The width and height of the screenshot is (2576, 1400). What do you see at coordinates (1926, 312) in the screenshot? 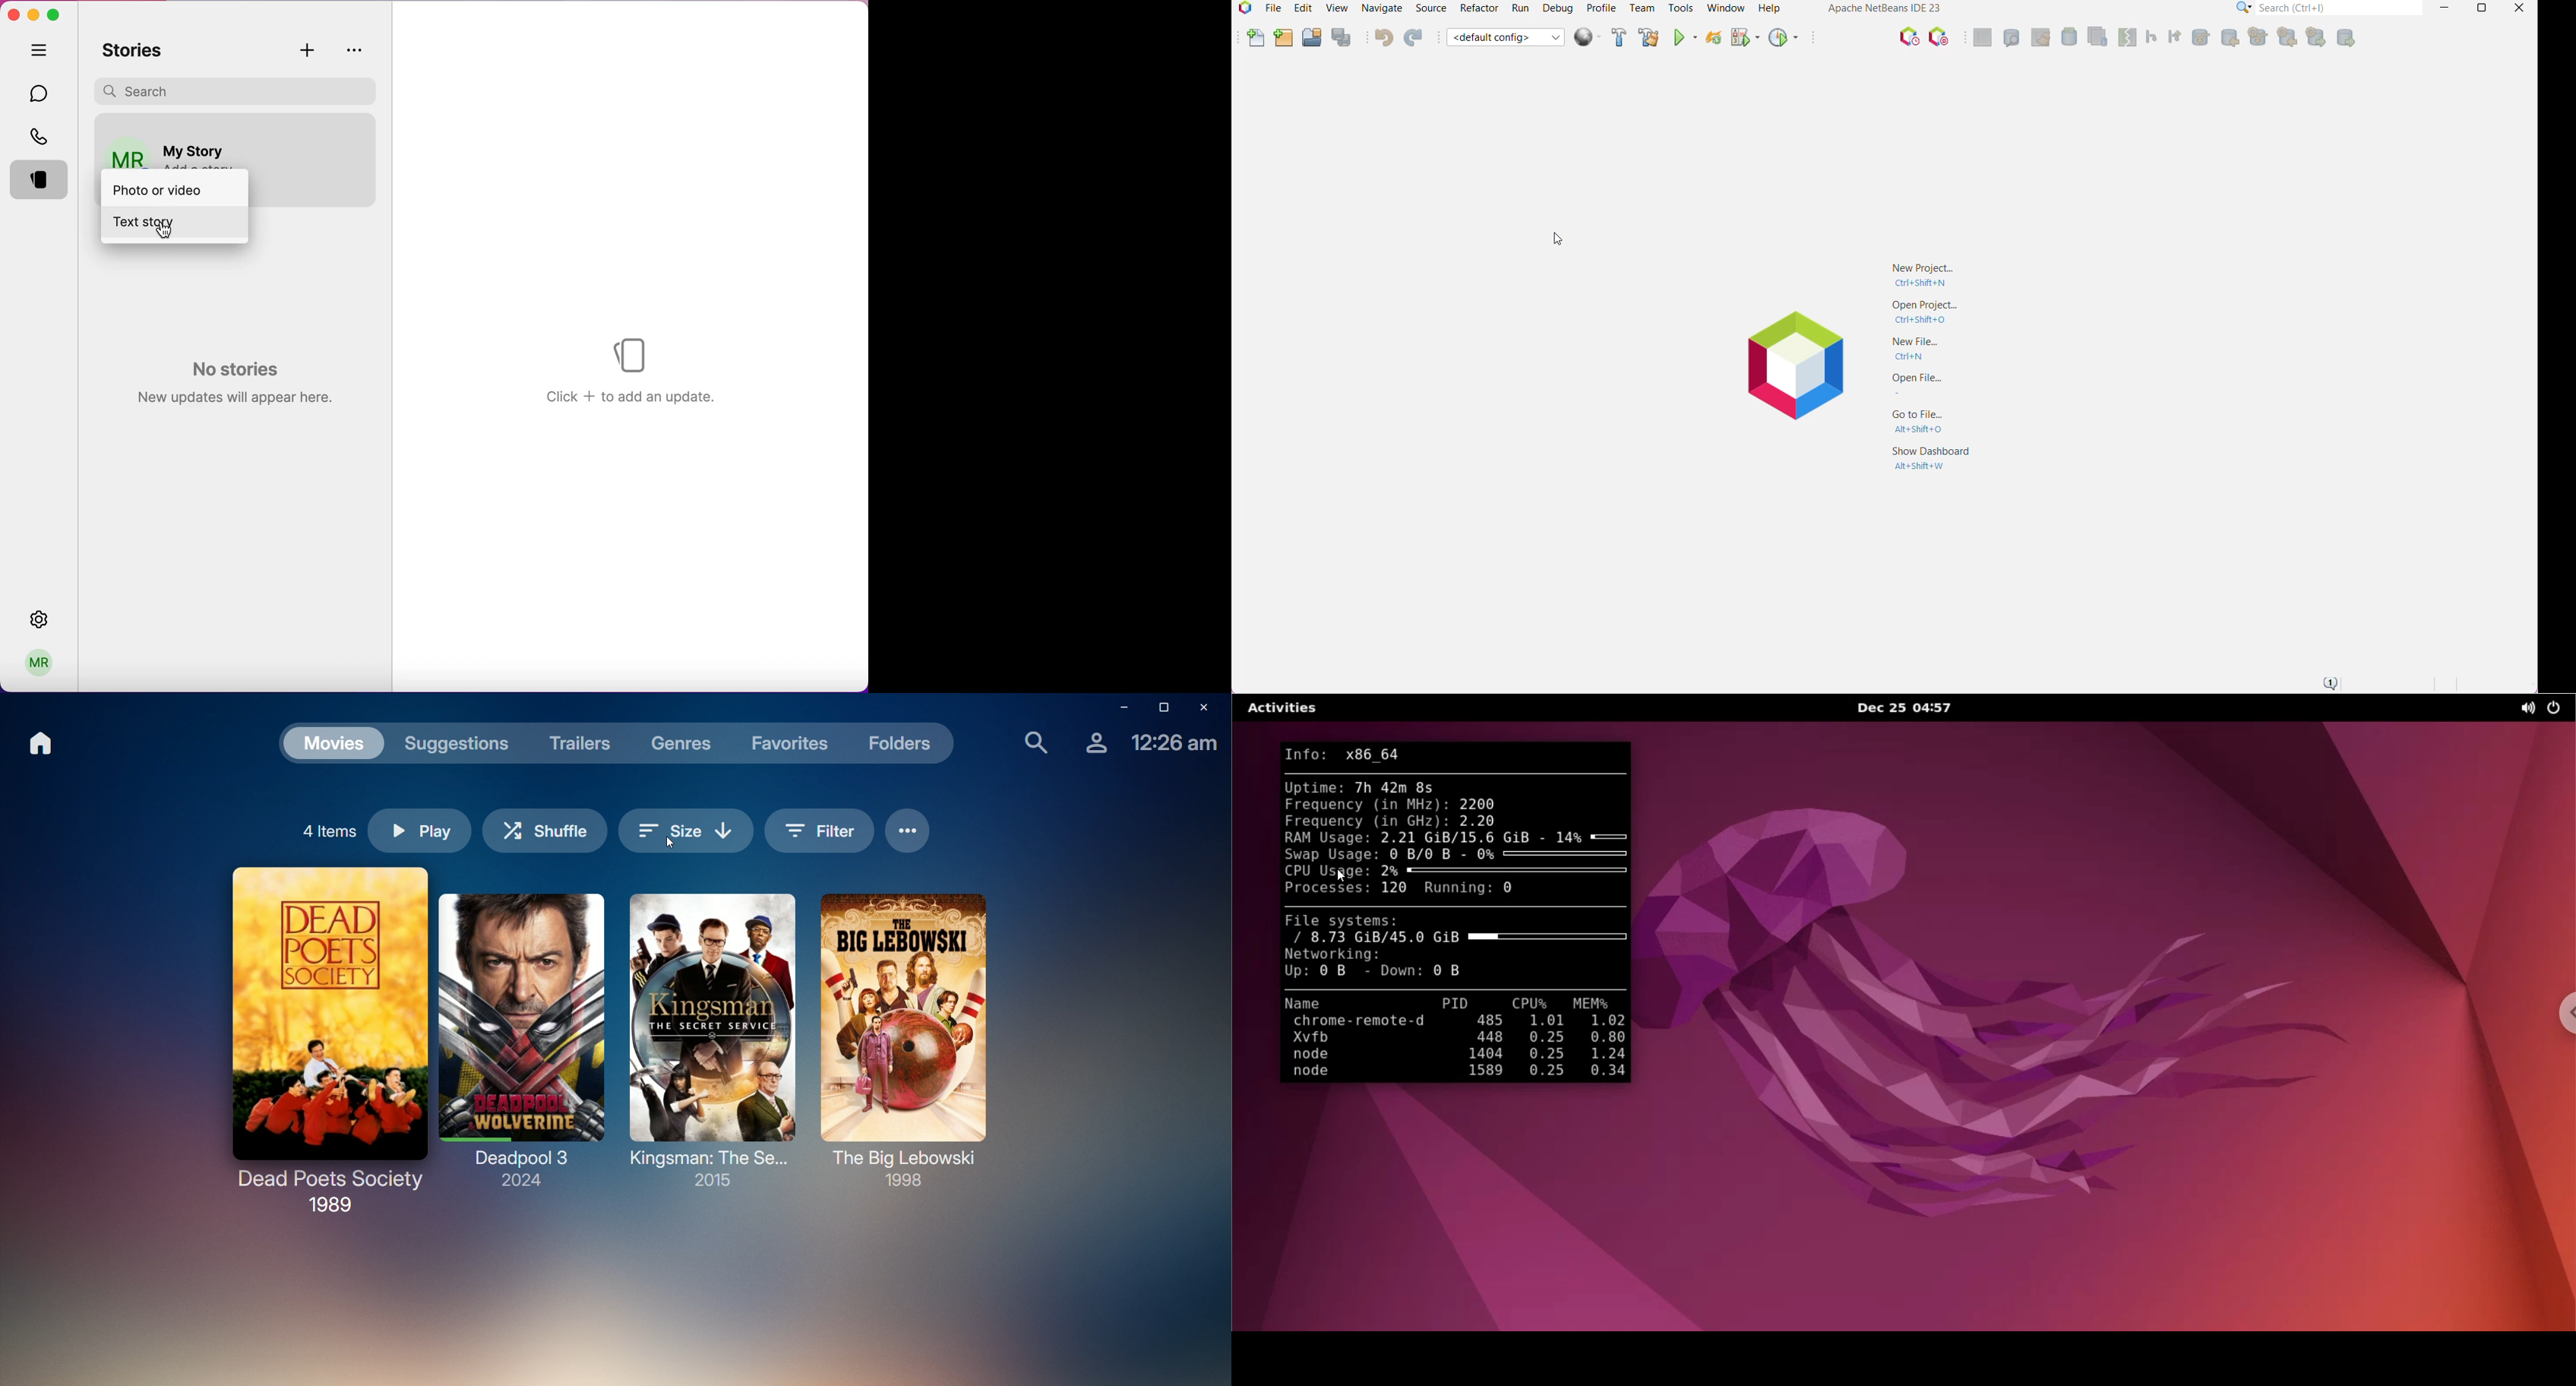
I see `Open Project` at bounding box center [1926, 312].